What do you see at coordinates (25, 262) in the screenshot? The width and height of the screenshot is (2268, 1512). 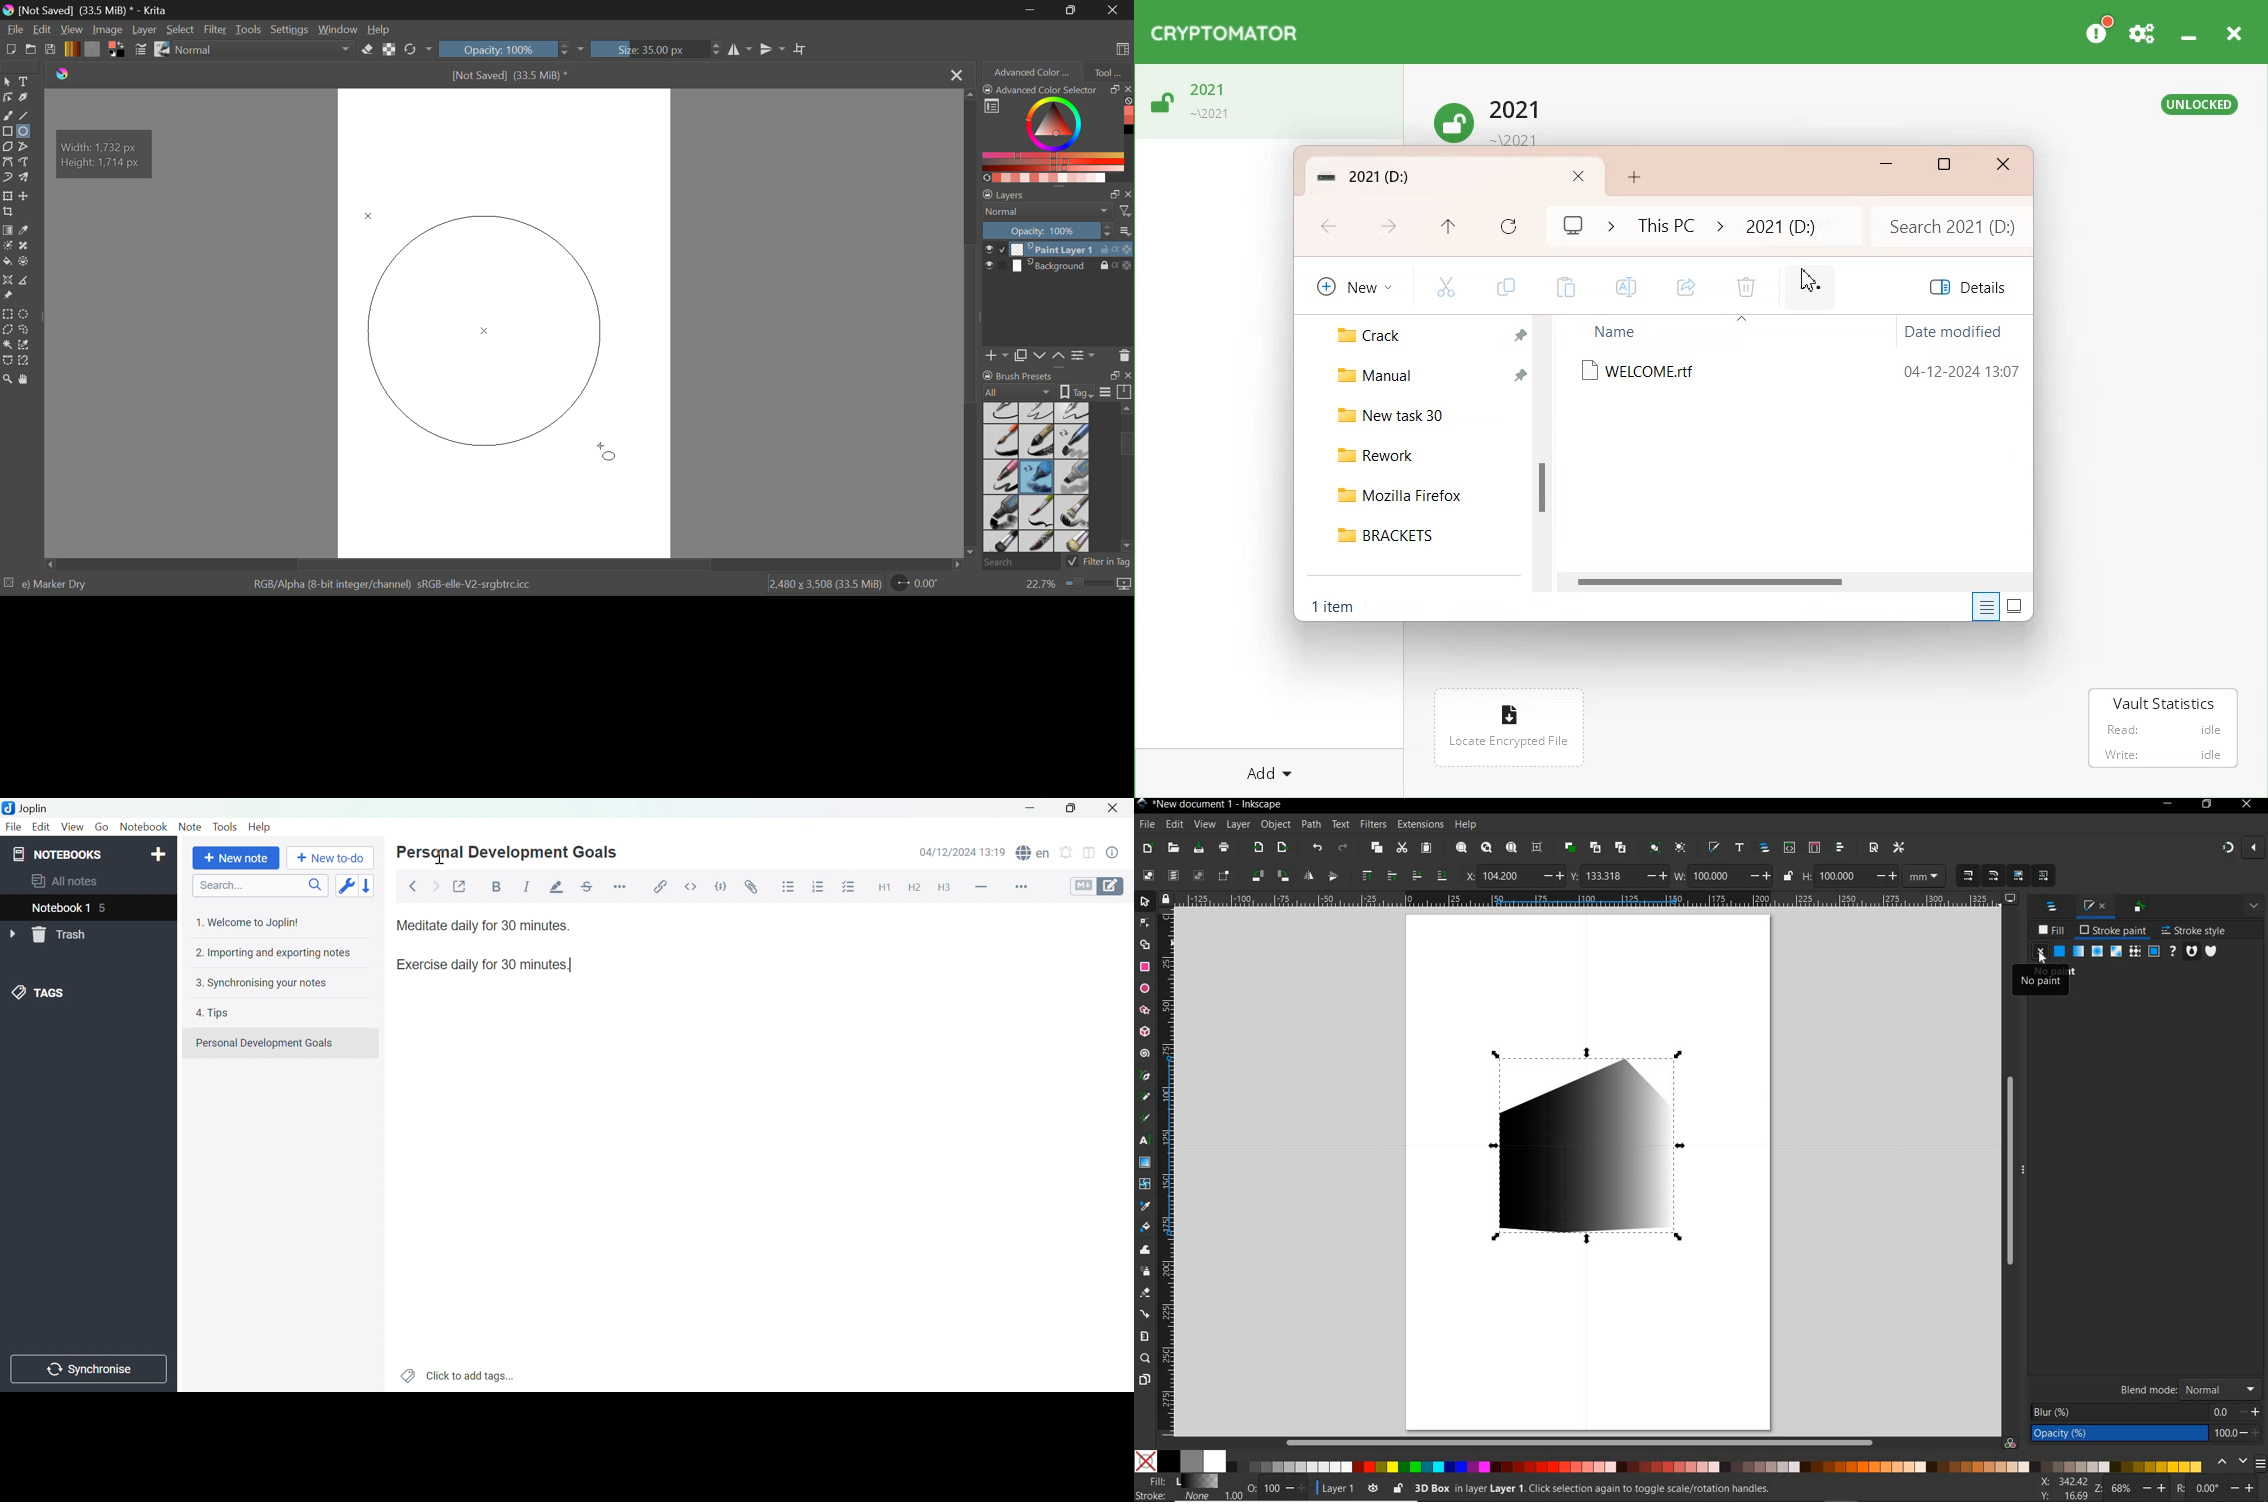 I see `Enclose and Fill Tool` at bounding box center [25, 262].